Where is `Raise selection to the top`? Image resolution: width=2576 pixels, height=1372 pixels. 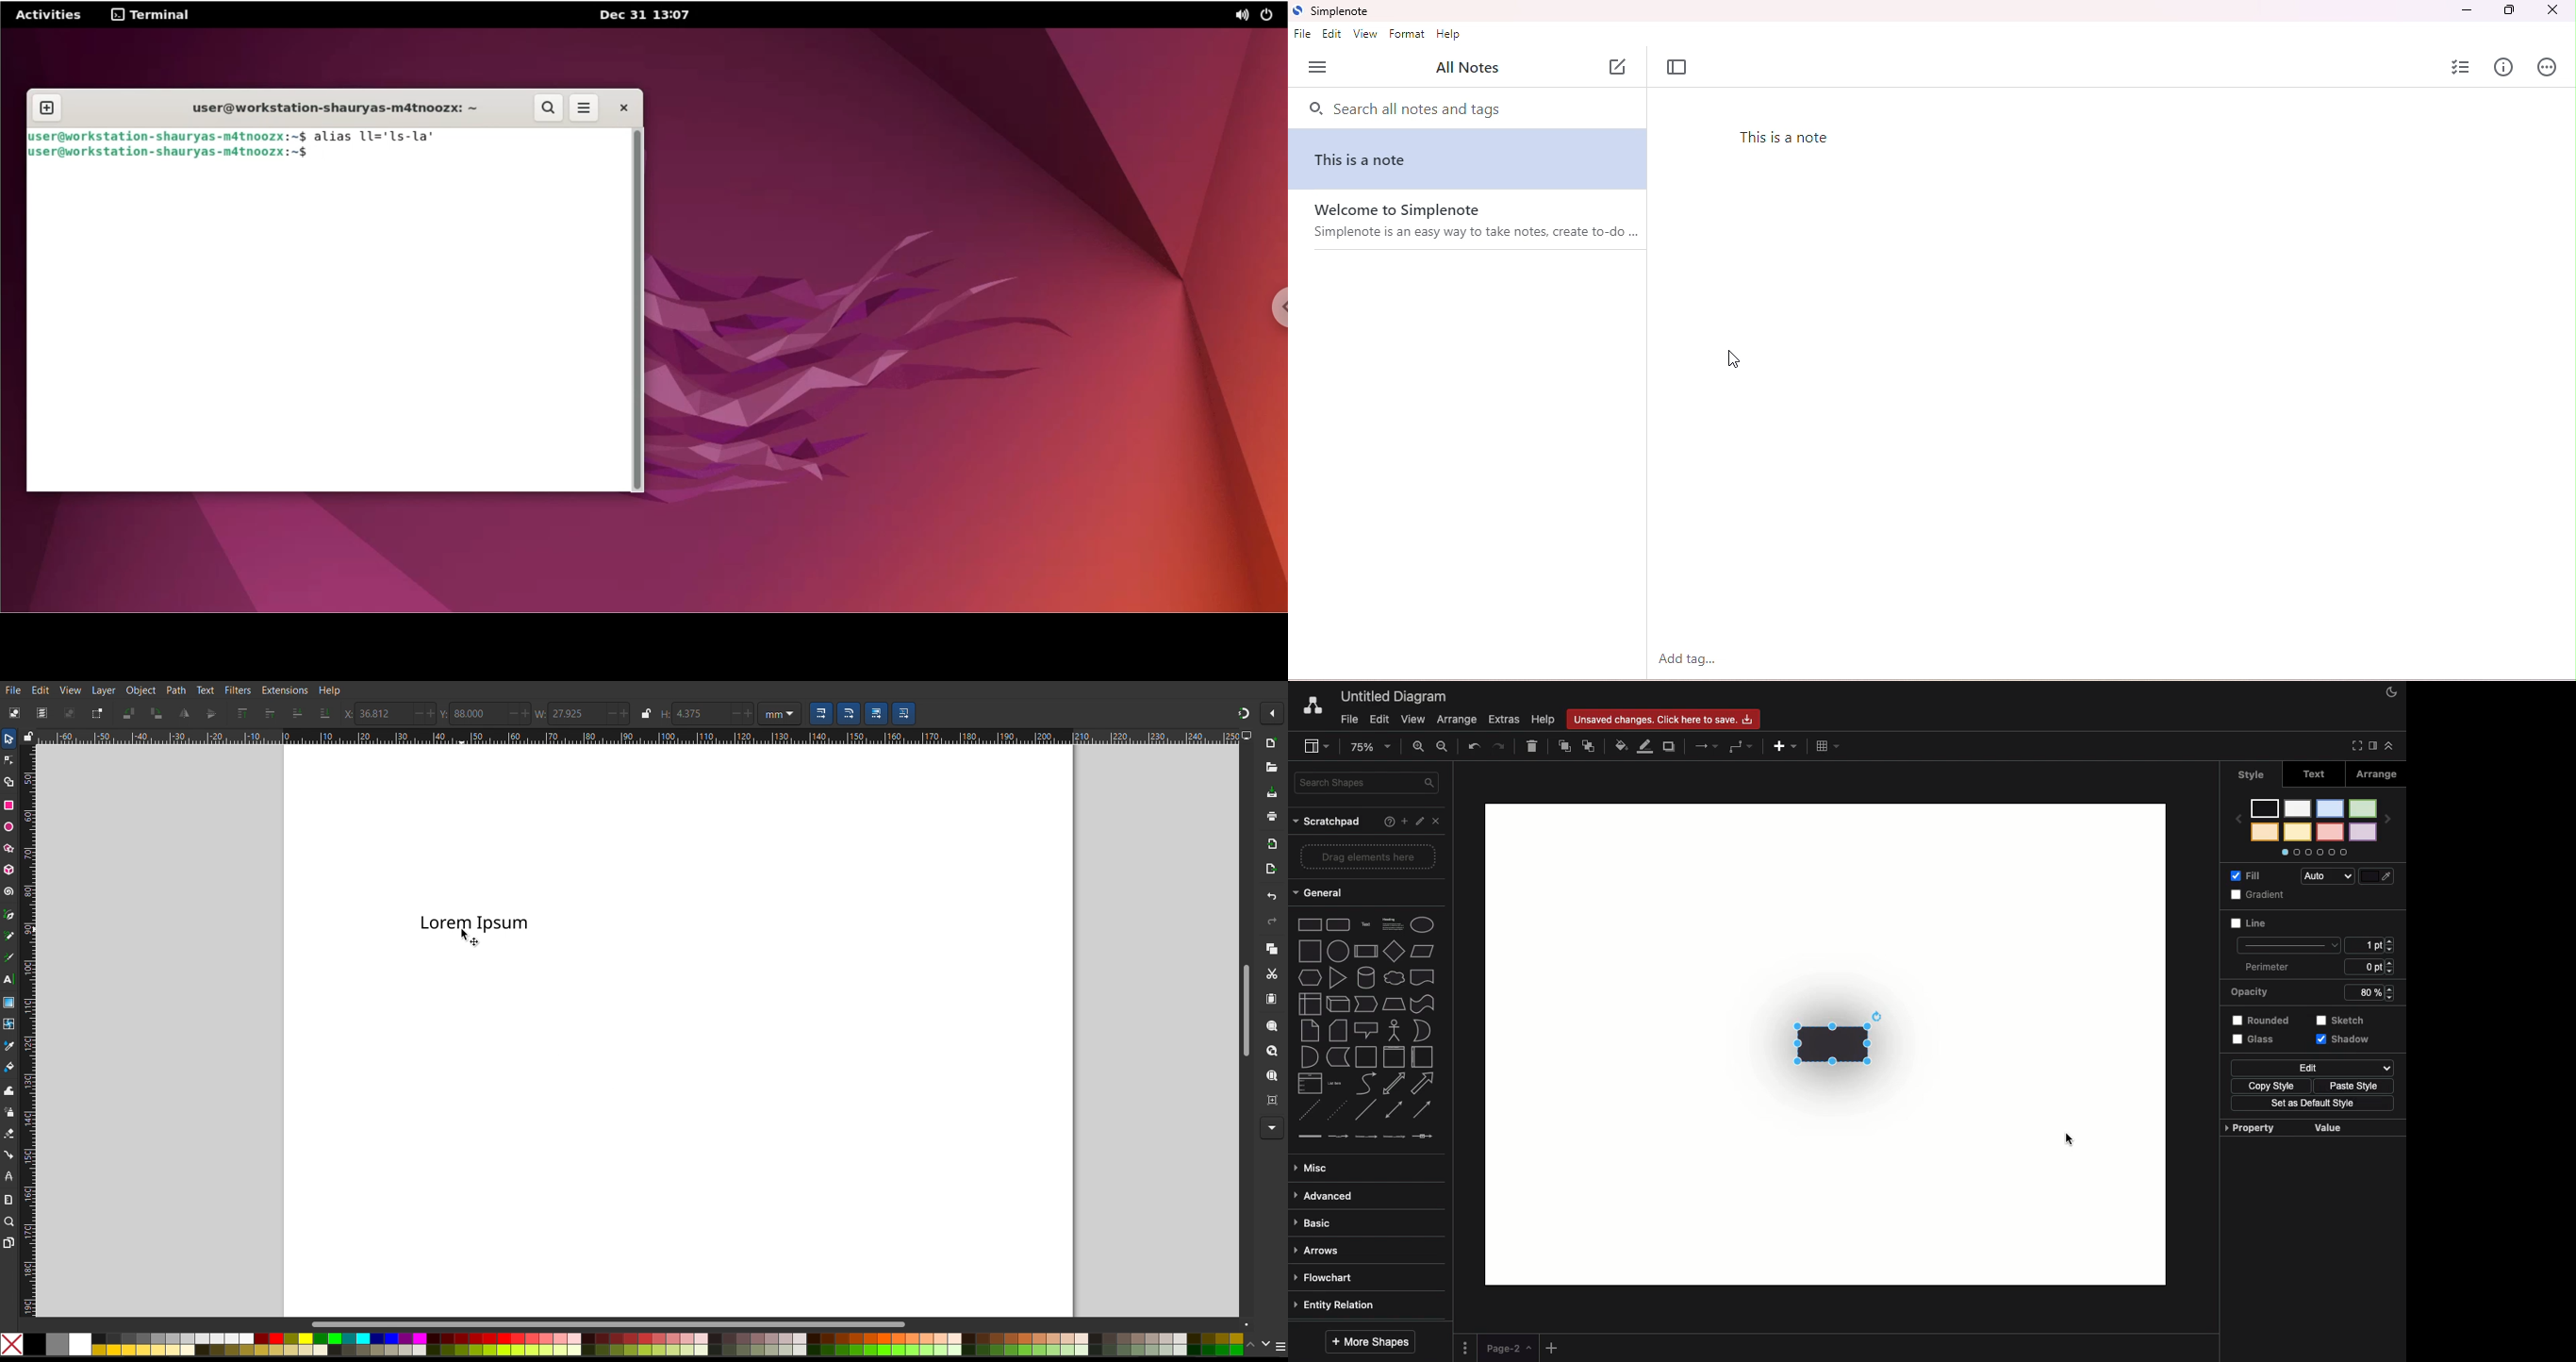
Raise selection to the top is located at coordinates (242, 714).